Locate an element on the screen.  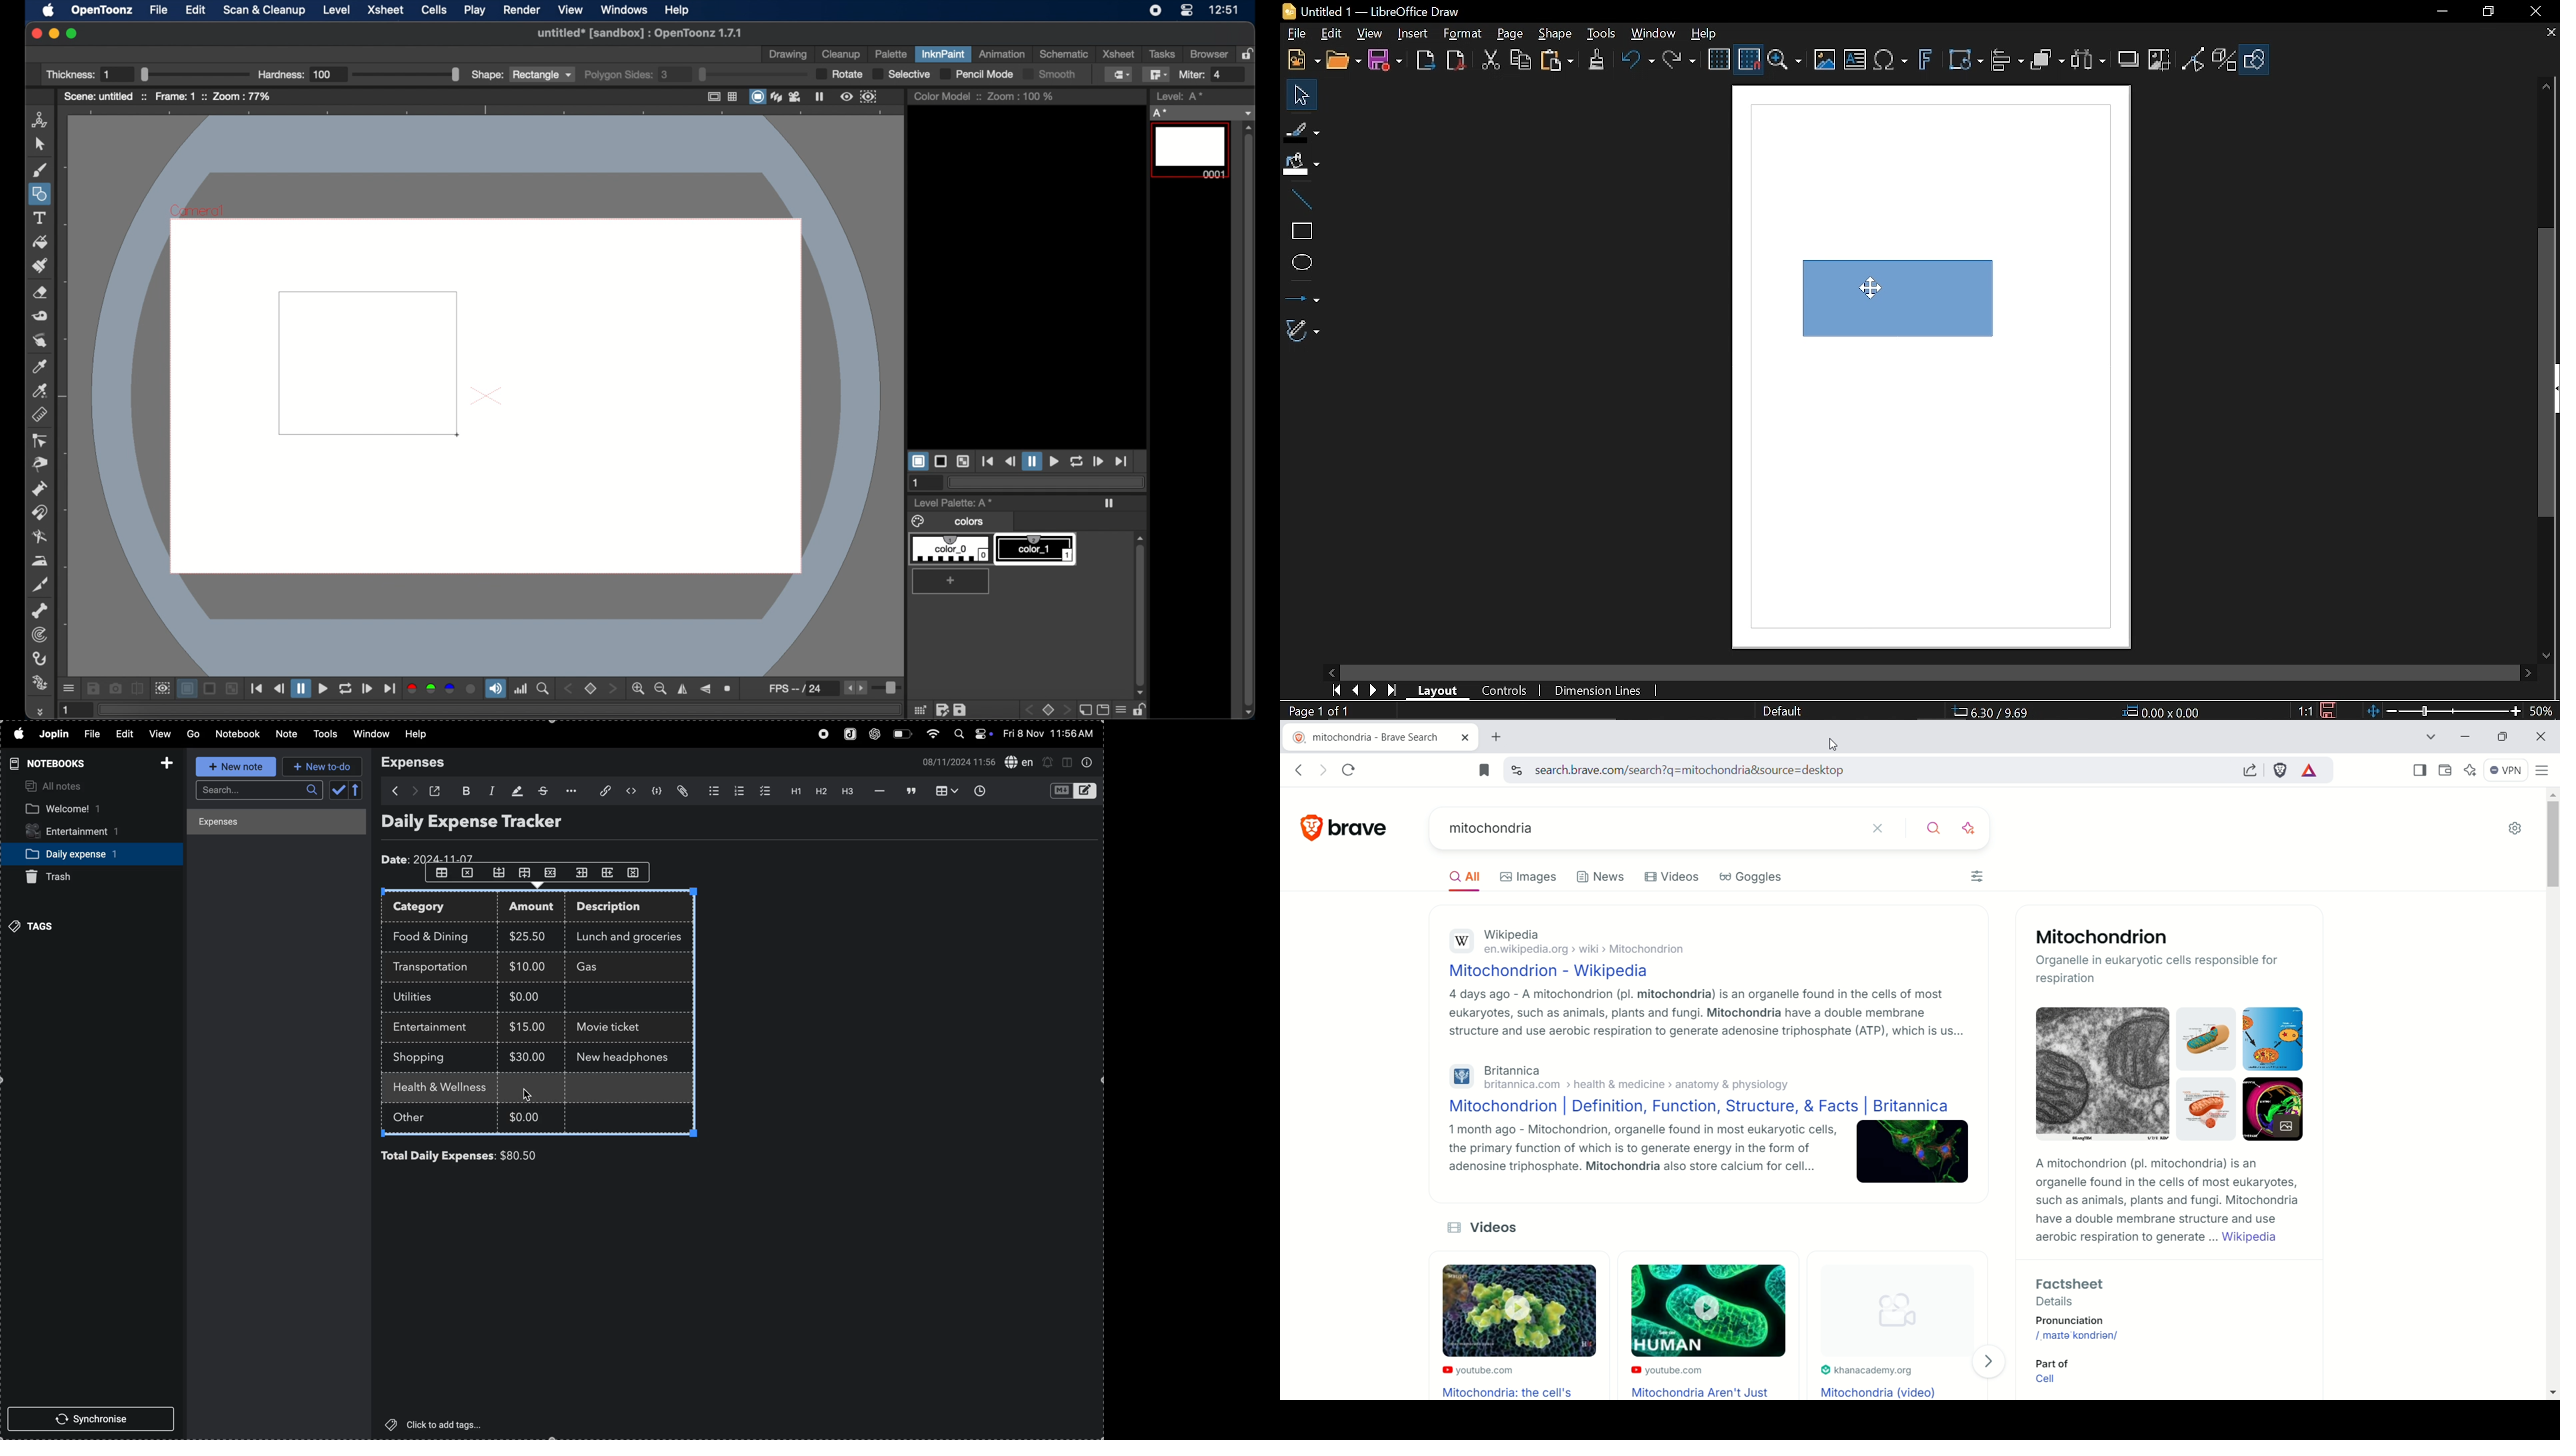
50% (Current Zoom) is located at coordinates (2545, 709).